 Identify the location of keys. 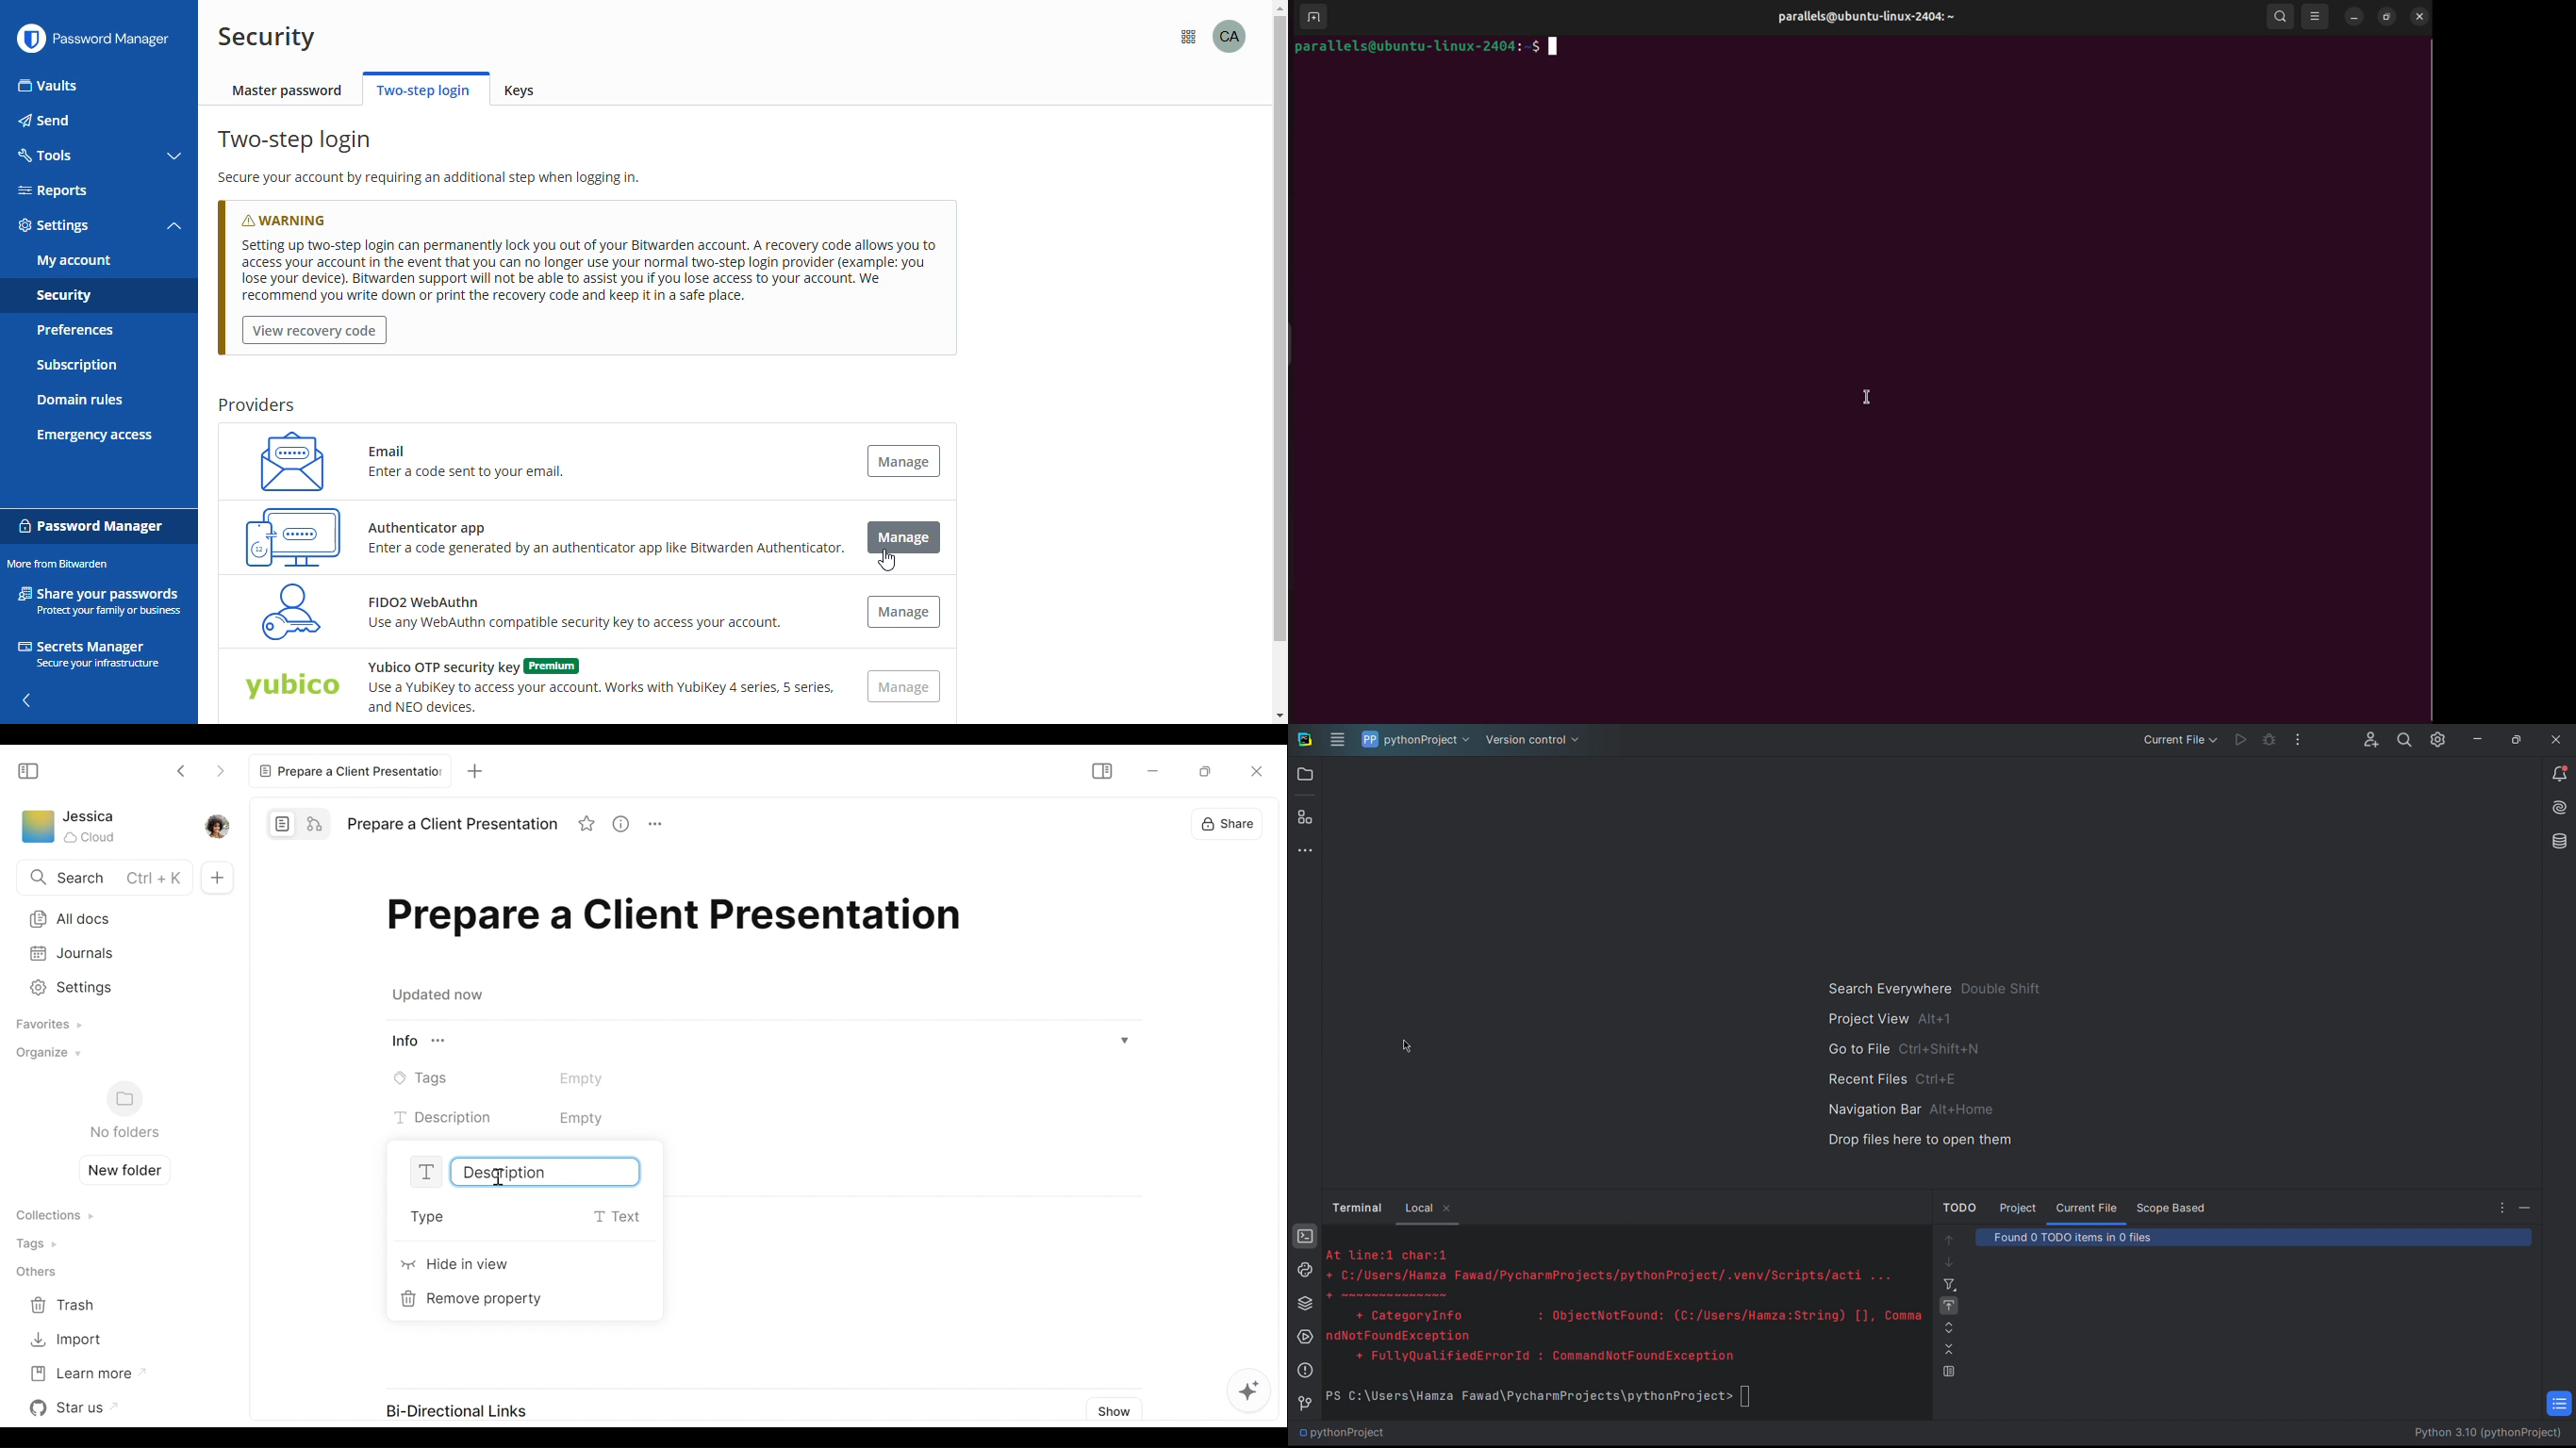
(525, 91).